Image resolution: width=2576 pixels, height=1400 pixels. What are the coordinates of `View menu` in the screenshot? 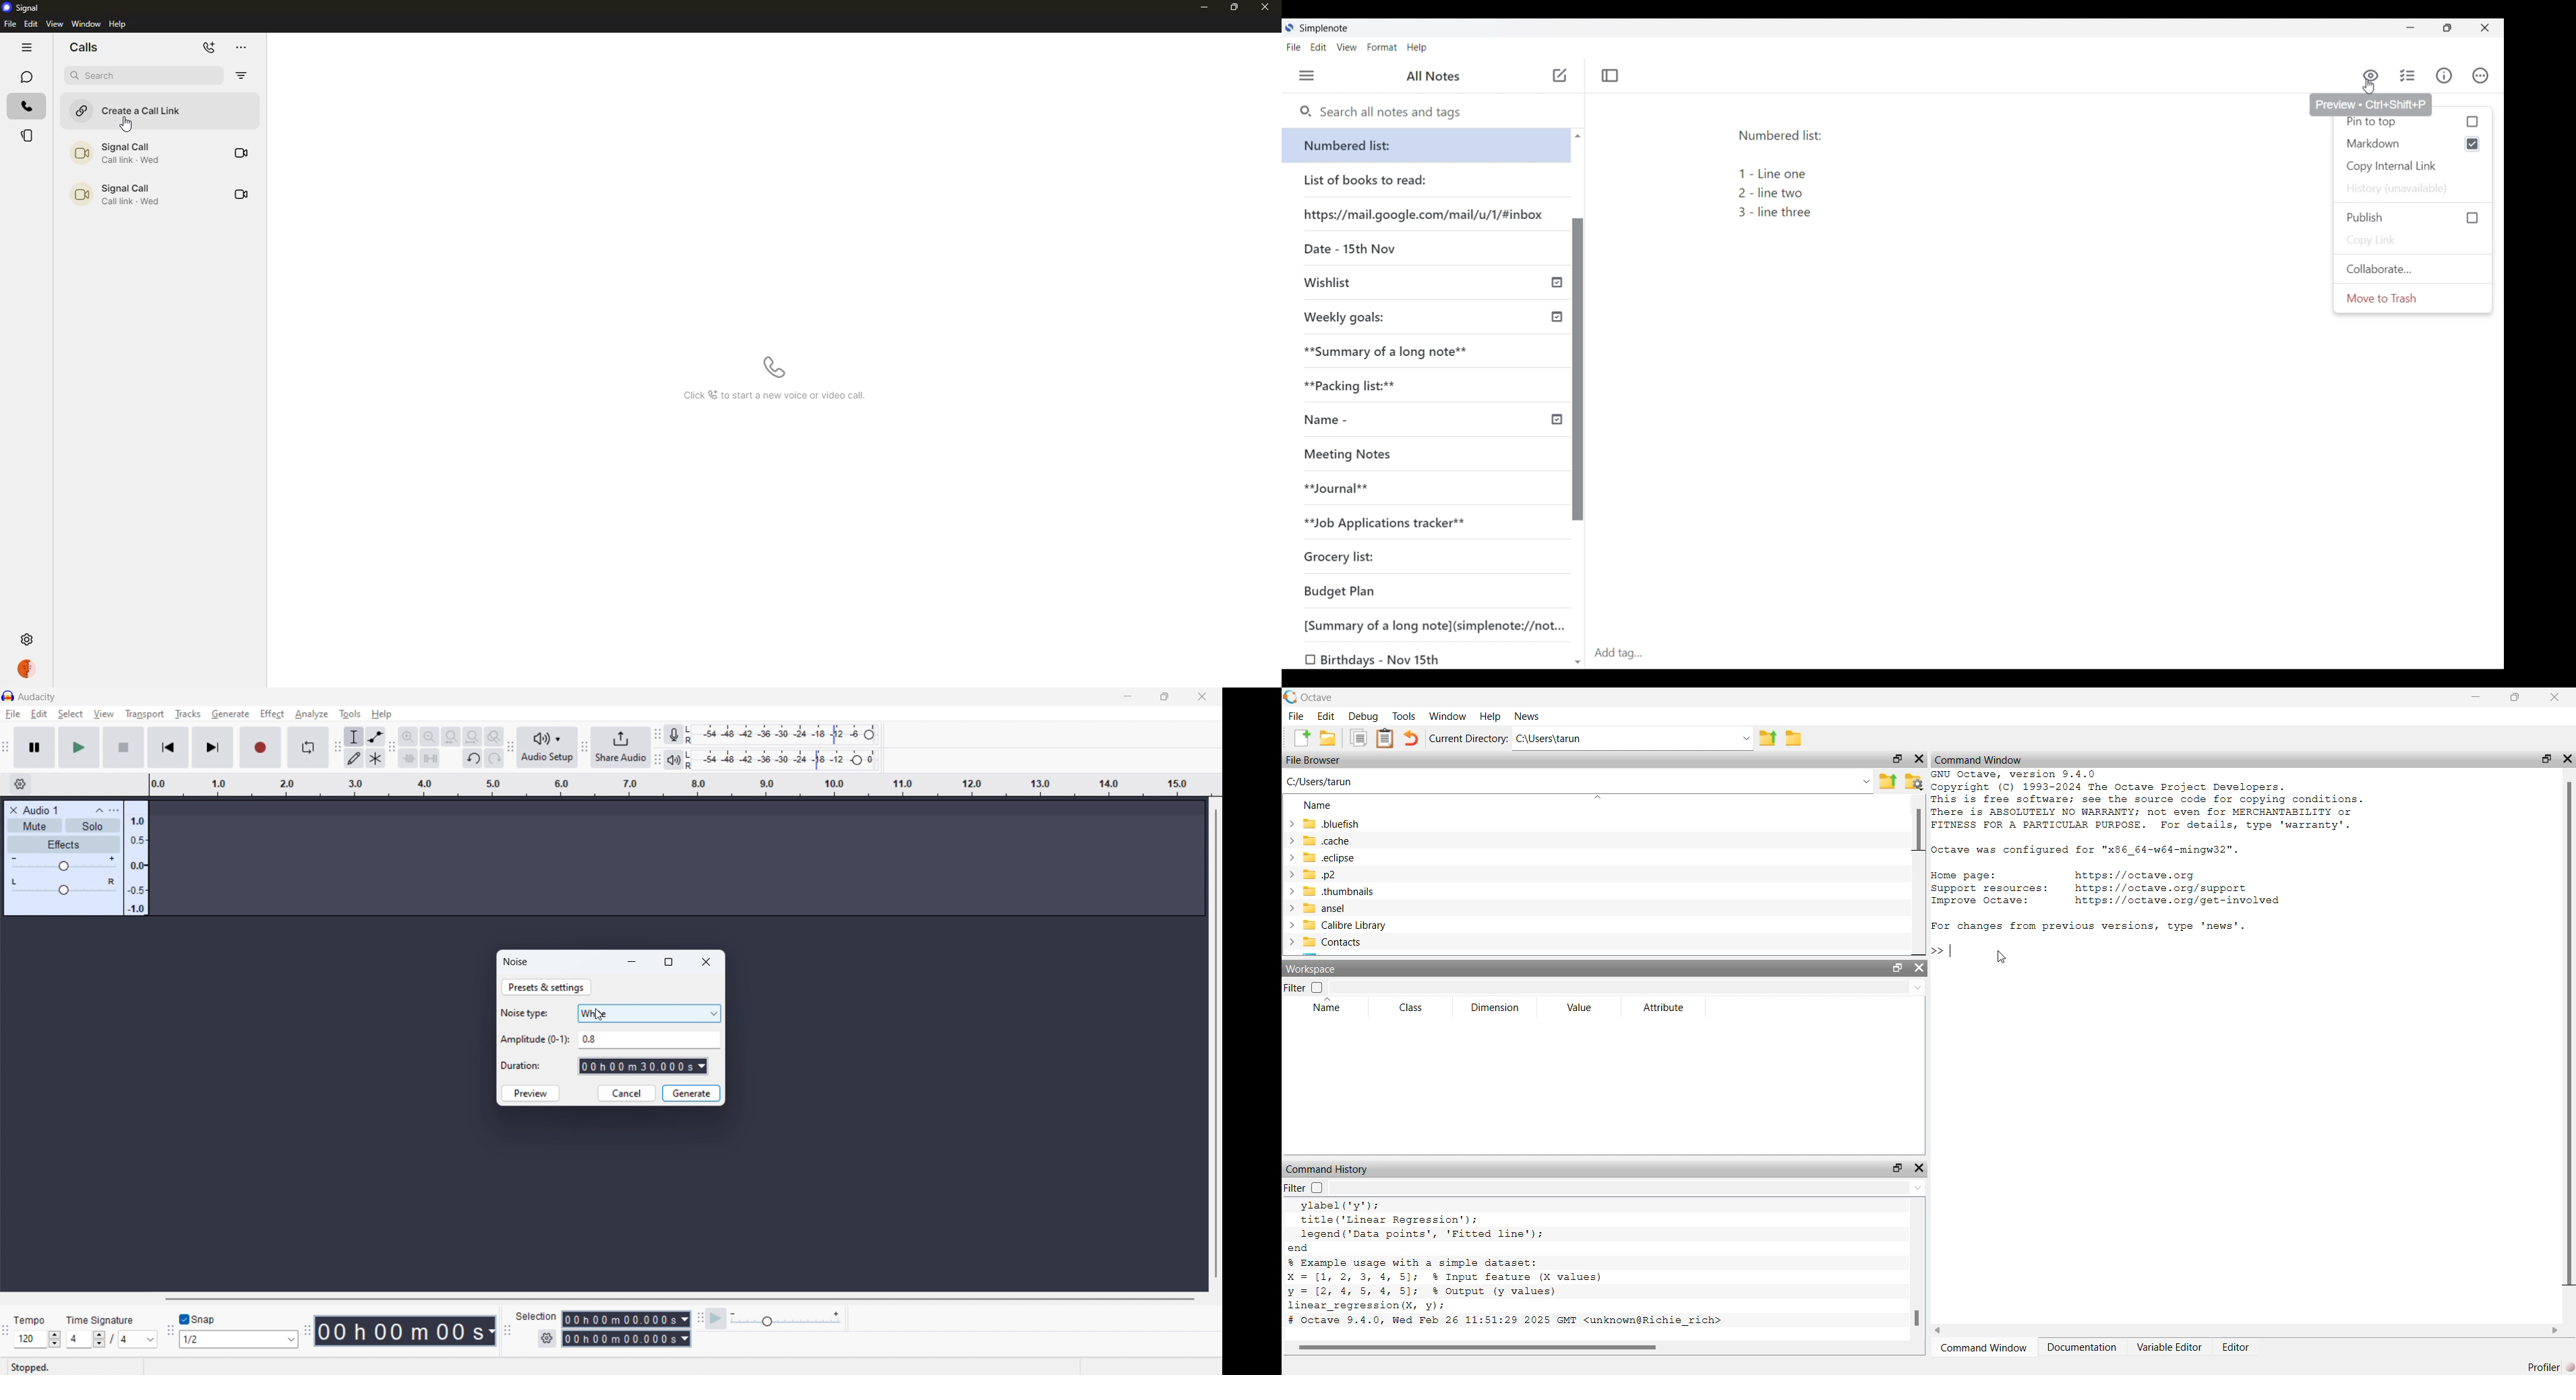 It's located at (1347, 47).